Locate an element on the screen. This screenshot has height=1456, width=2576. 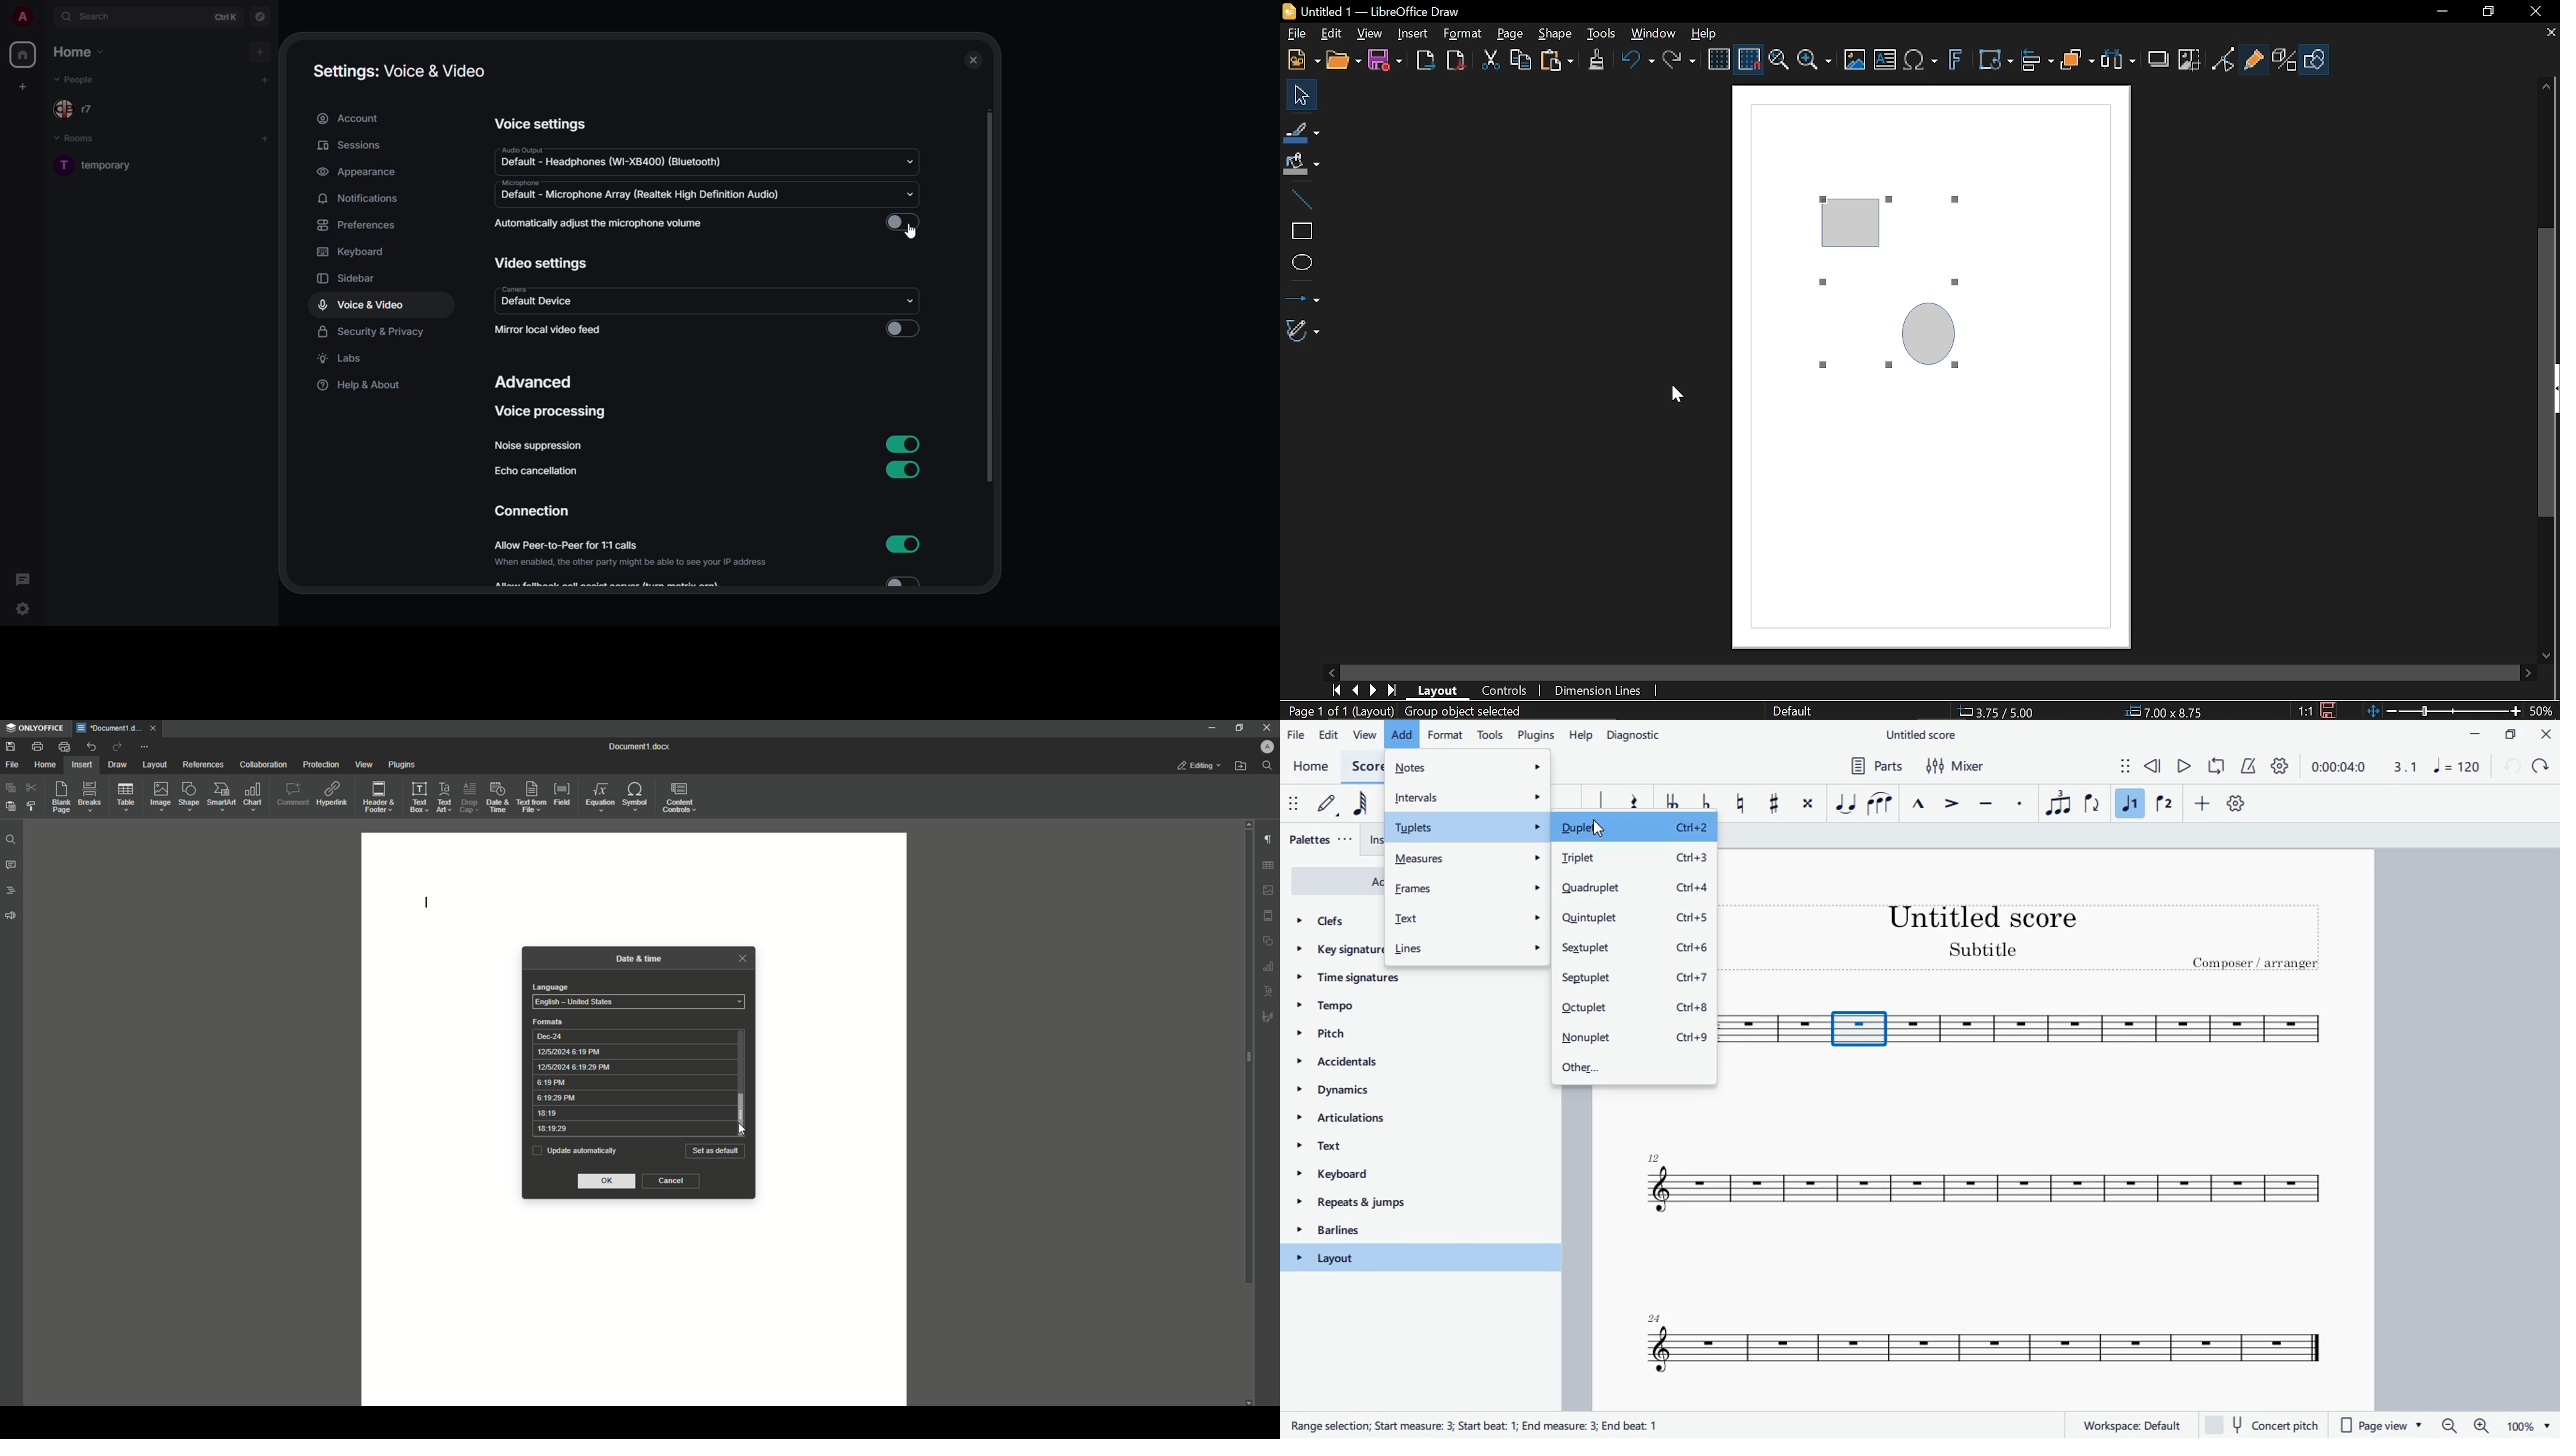
voice processing is located at coordinates (550, 411).